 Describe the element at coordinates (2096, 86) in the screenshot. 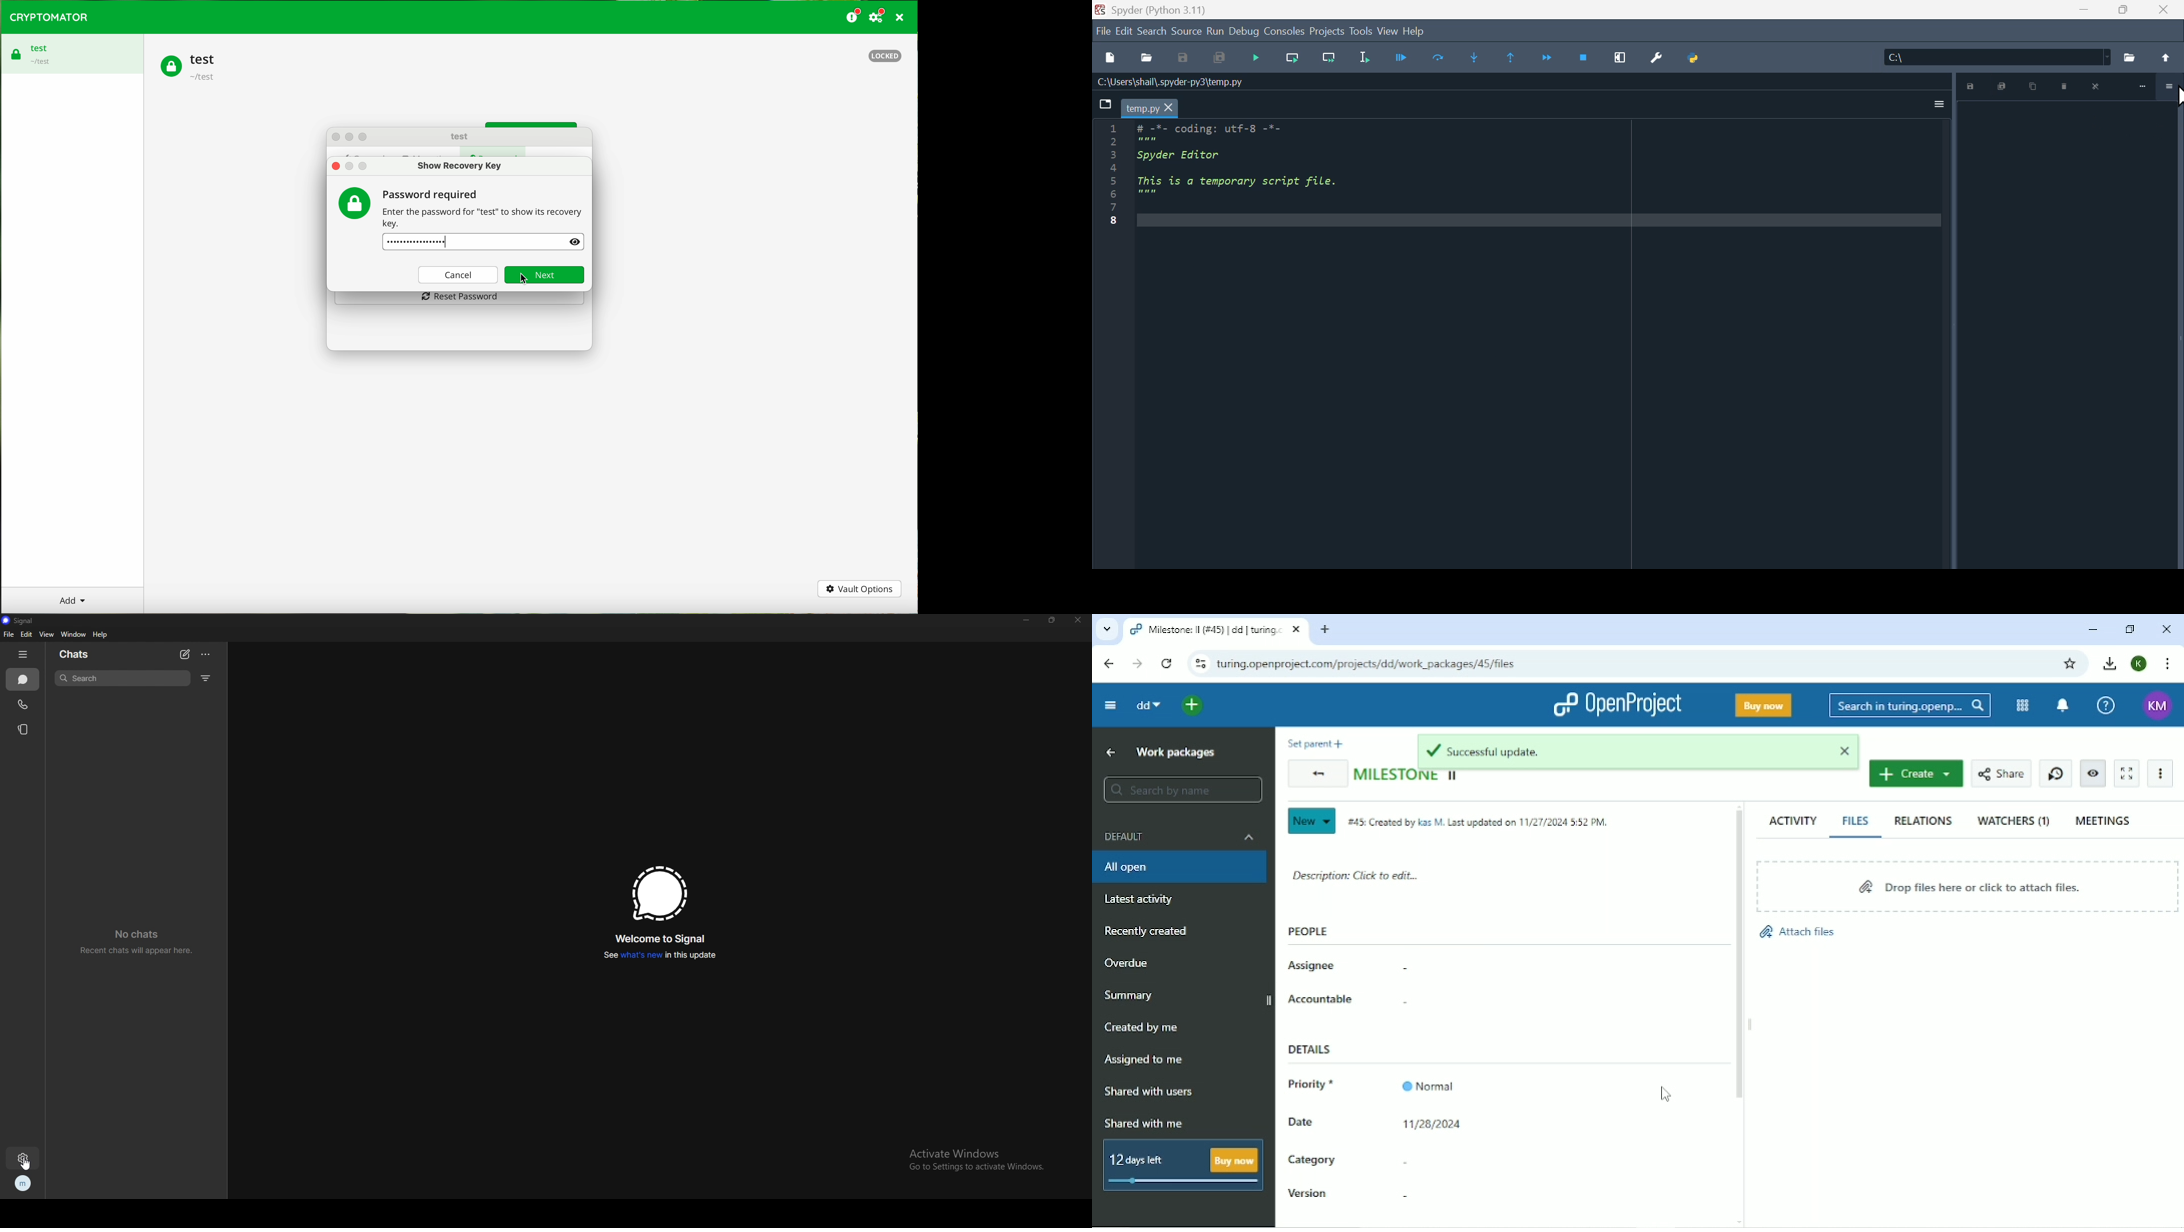

I see `close` at that location.